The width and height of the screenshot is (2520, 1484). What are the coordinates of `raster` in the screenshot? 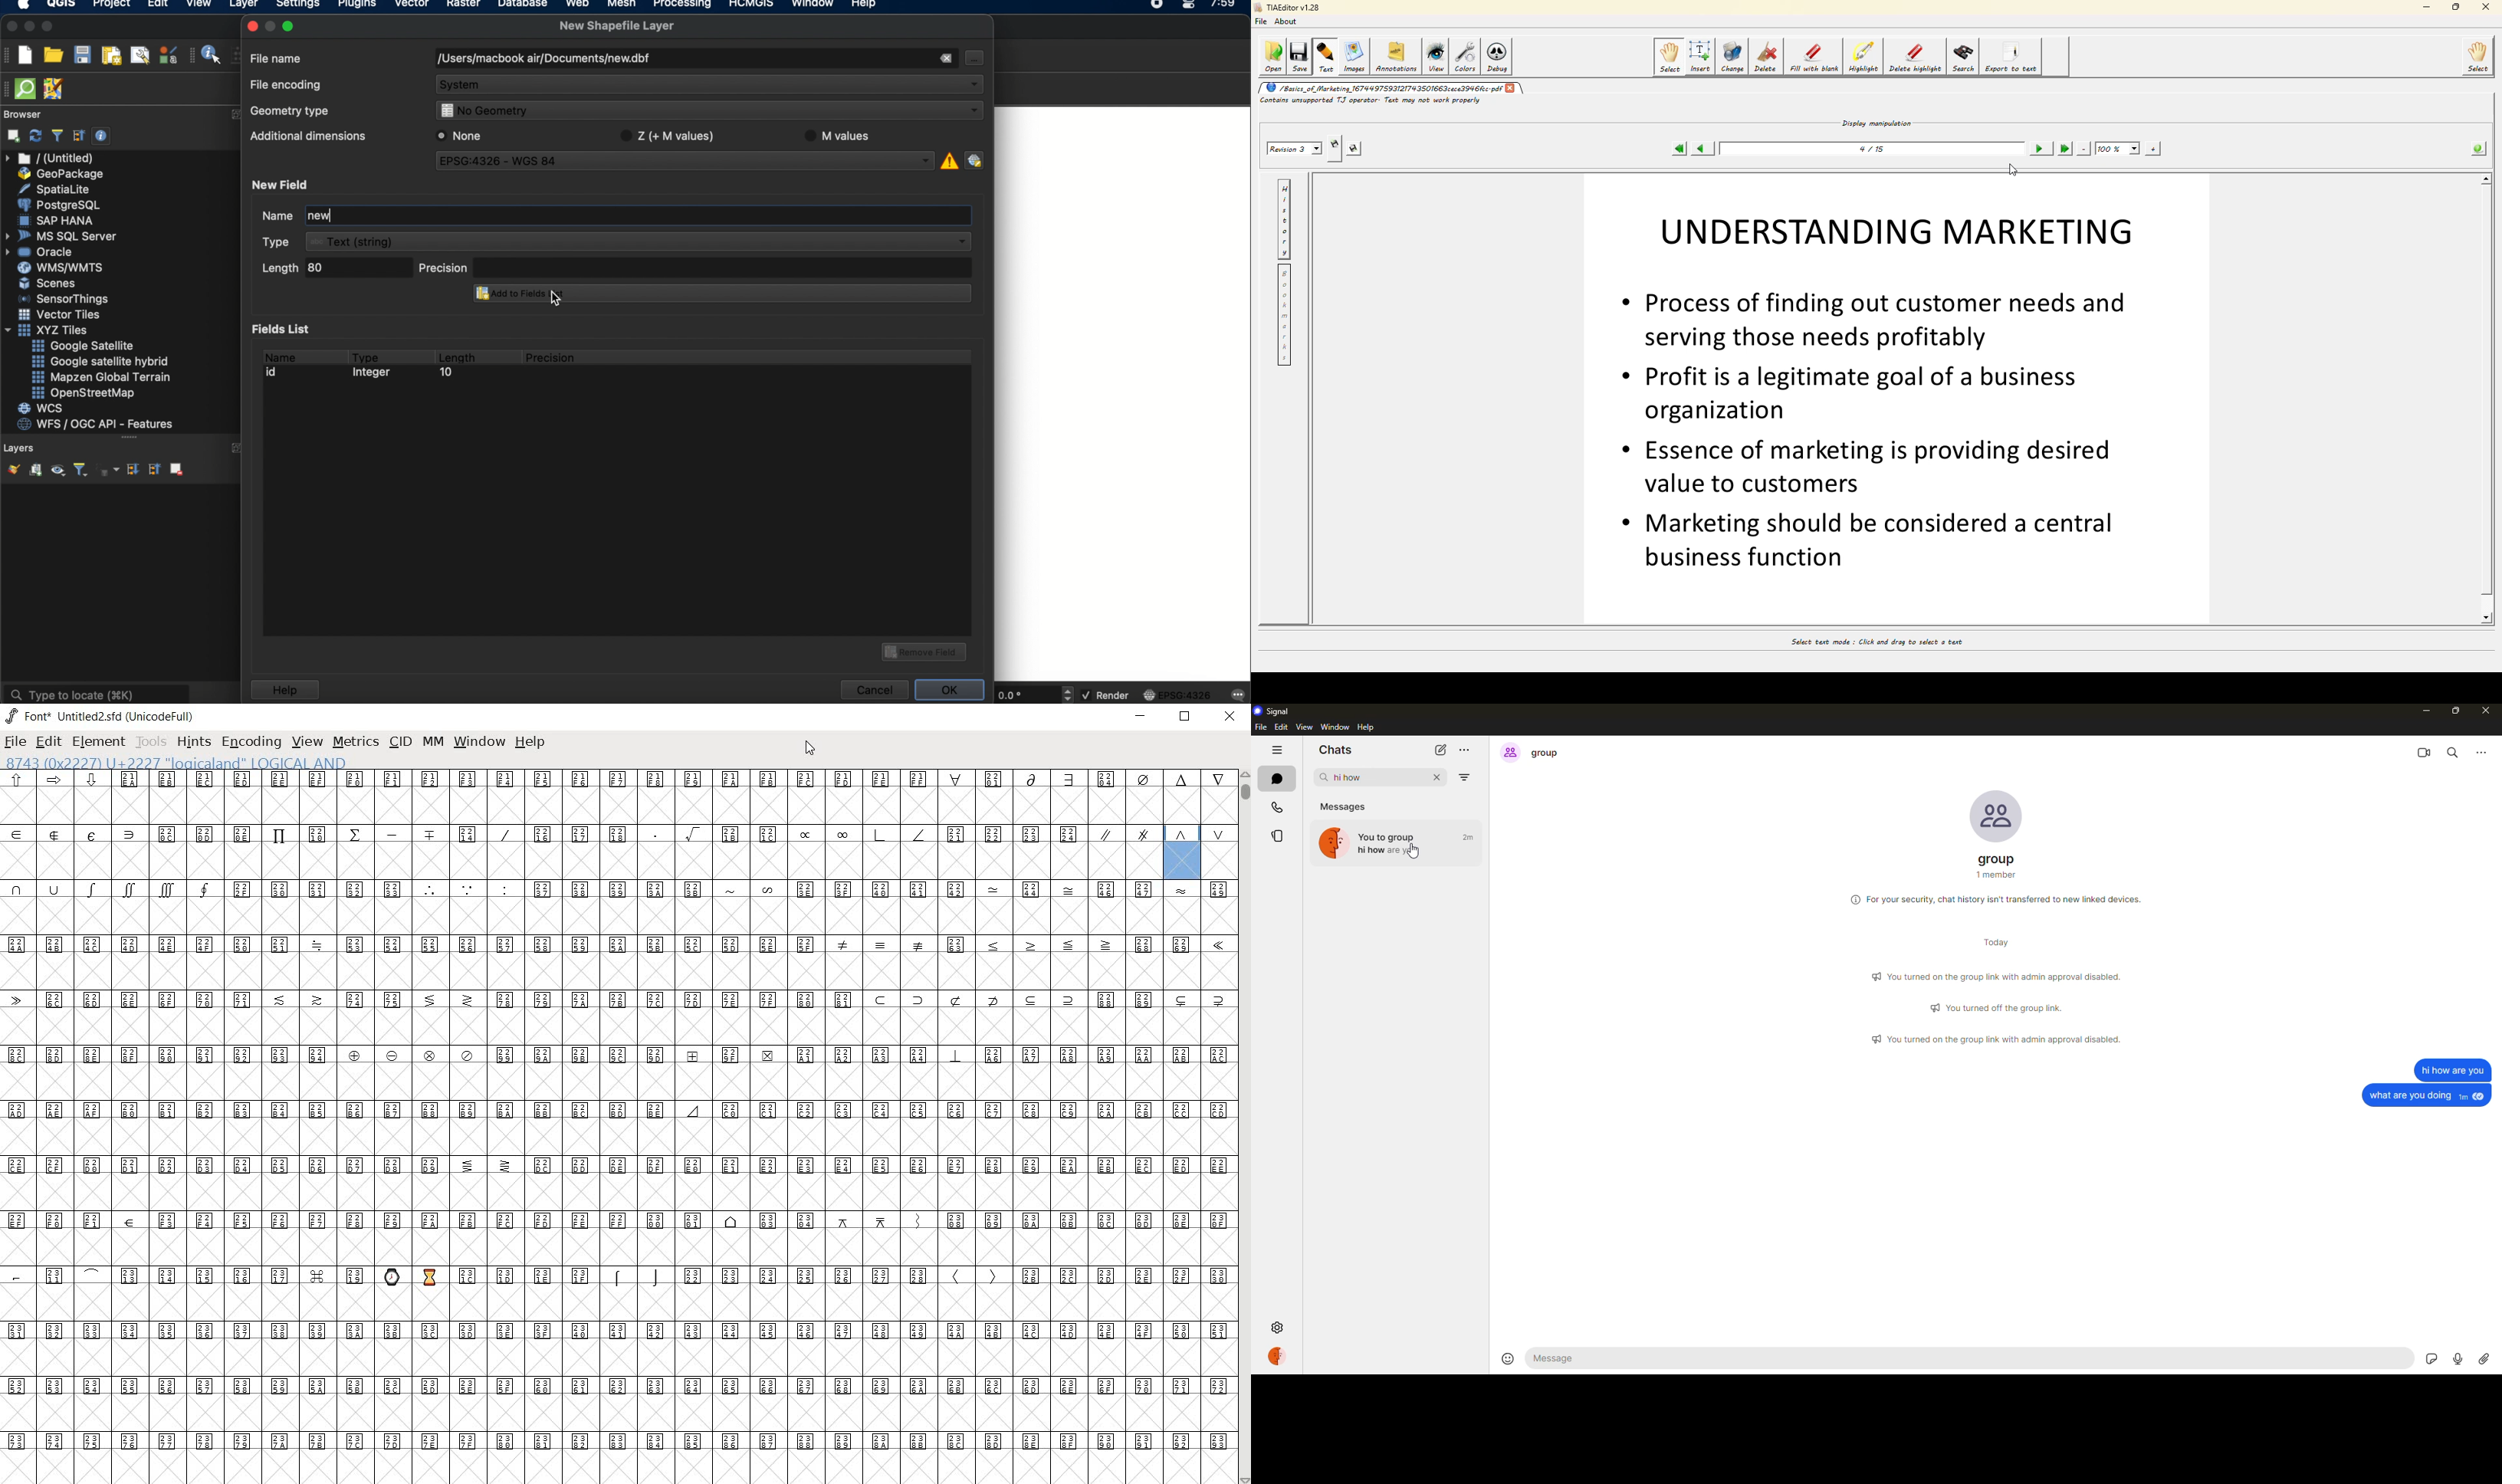 It's located at (462, 5).